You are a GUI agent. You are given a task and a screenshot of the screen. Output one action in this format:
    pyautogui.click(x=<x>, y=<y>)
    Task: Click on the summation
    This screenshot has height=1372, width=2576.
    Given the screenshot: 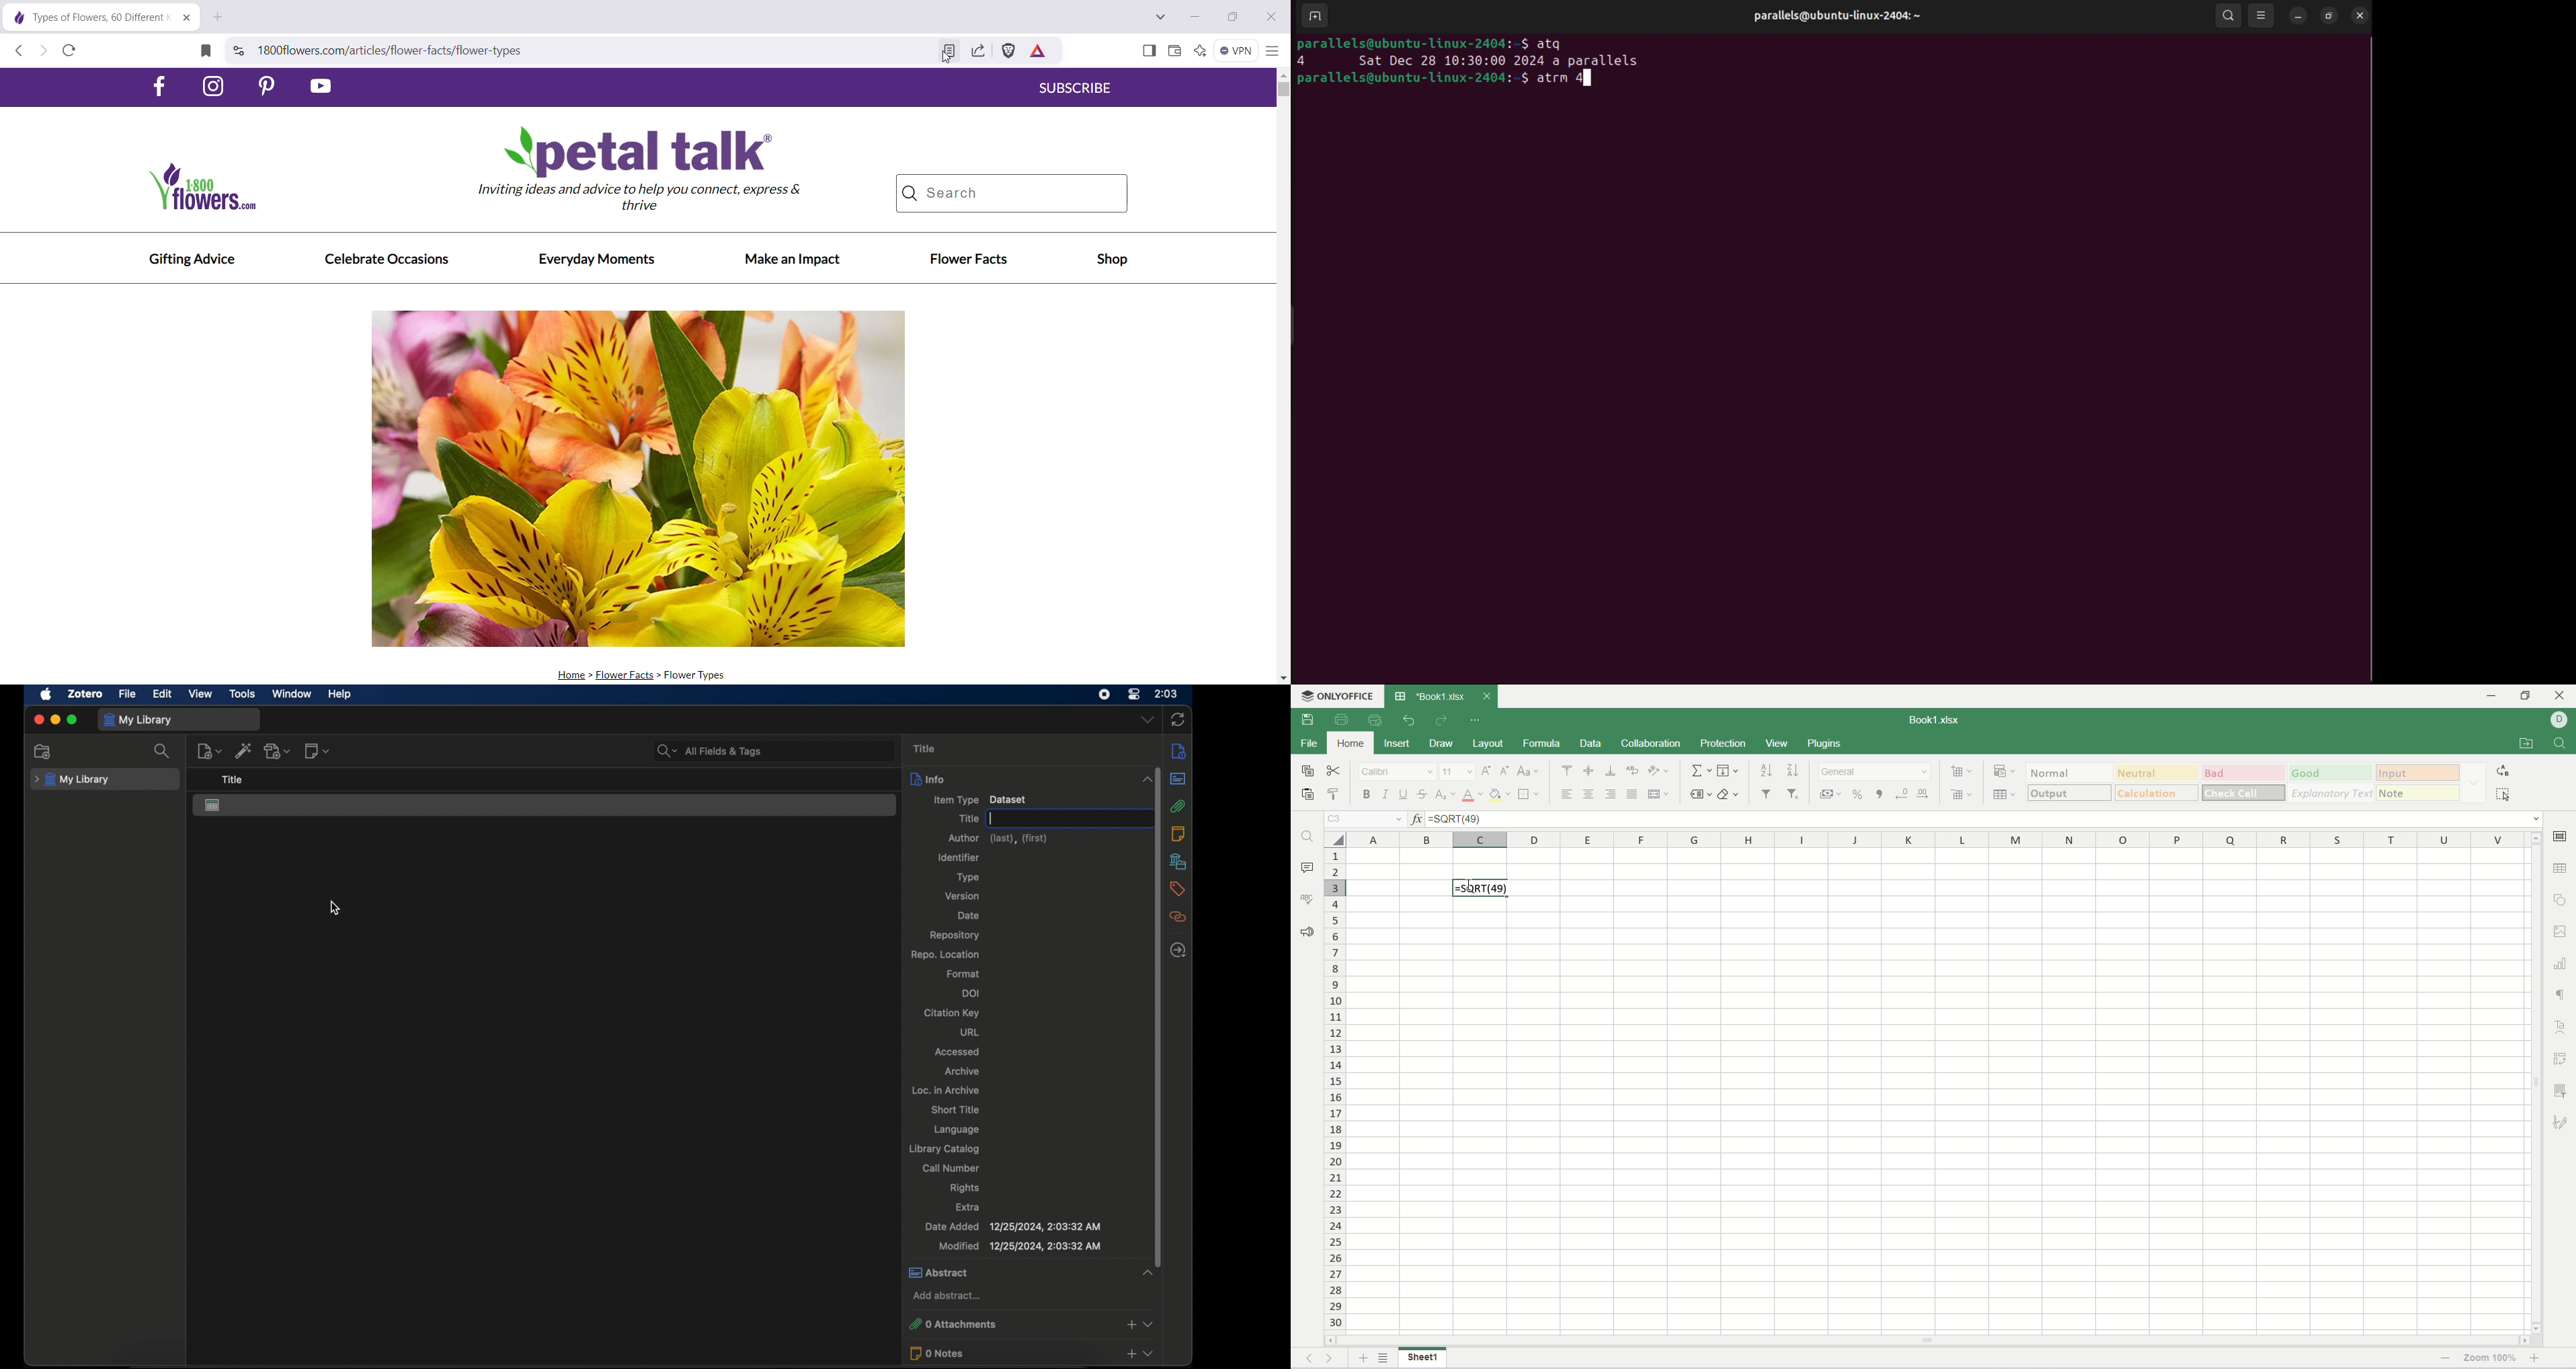 What is the action you would take?
    pyautogui.click(x=1701, y=770)
    